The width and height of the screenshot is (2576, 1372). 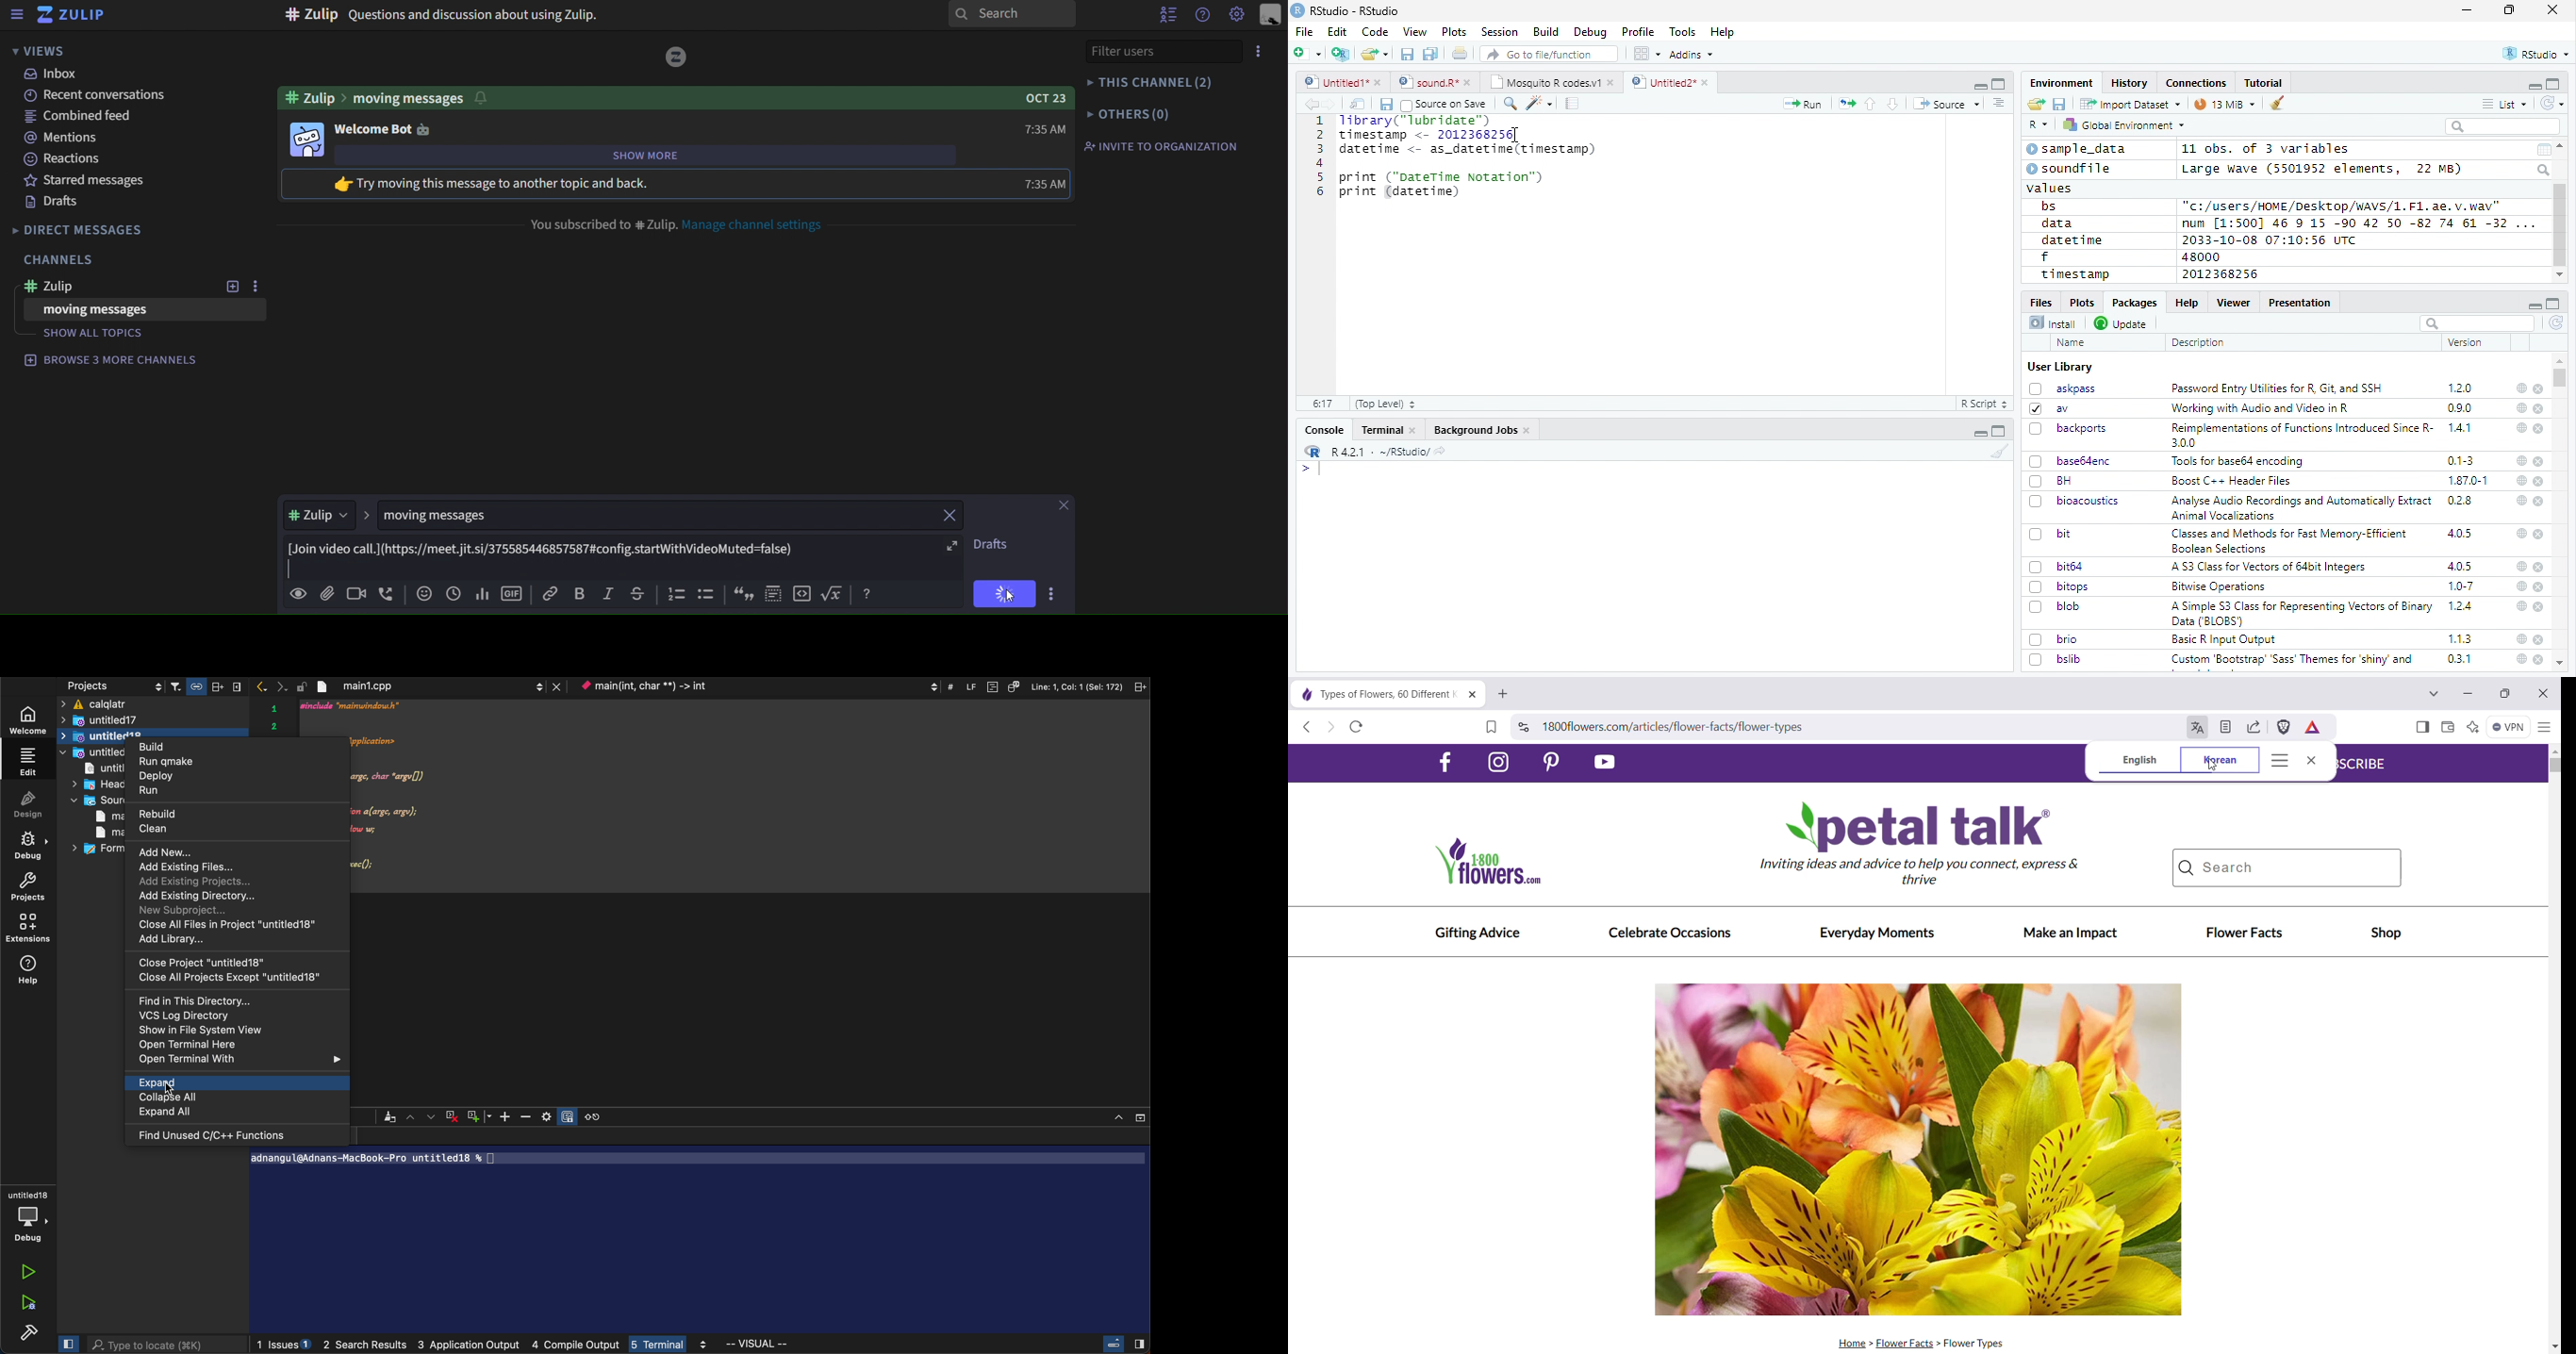 What do you see at coordinates (1979, 84) in the screenshot?
I see `minimize` at bounding box center [1979, 84].